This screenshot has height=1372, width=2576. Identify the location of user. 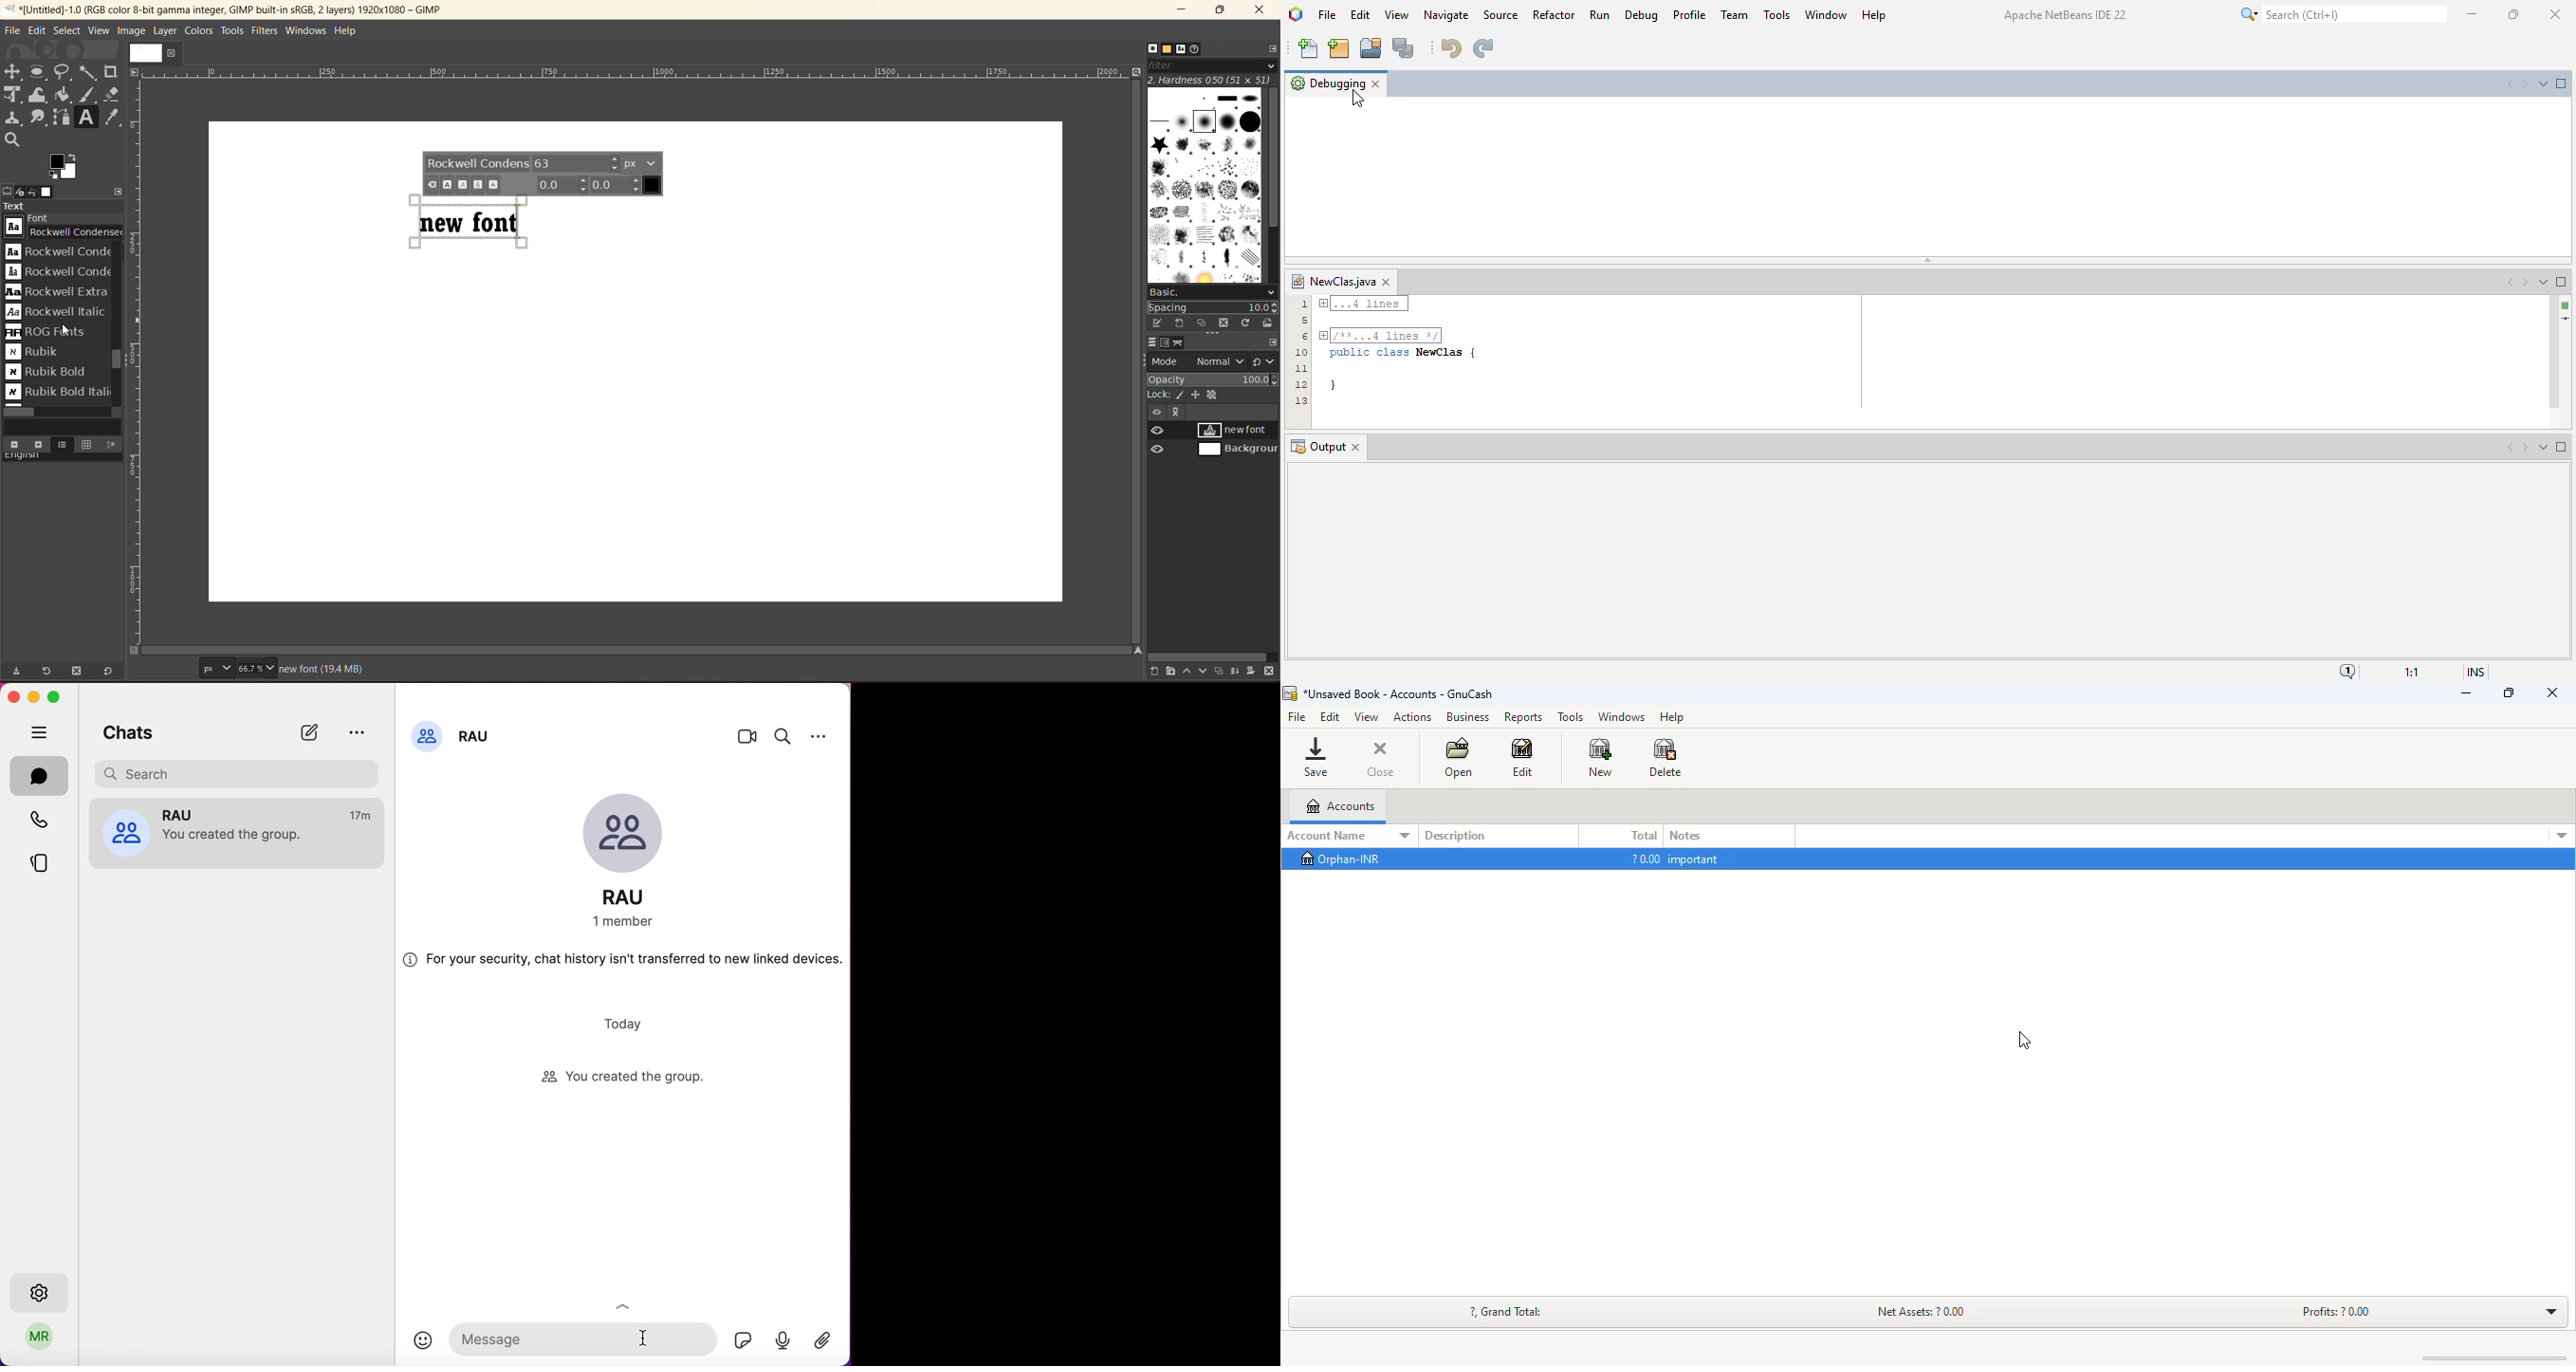
(40, 1340).